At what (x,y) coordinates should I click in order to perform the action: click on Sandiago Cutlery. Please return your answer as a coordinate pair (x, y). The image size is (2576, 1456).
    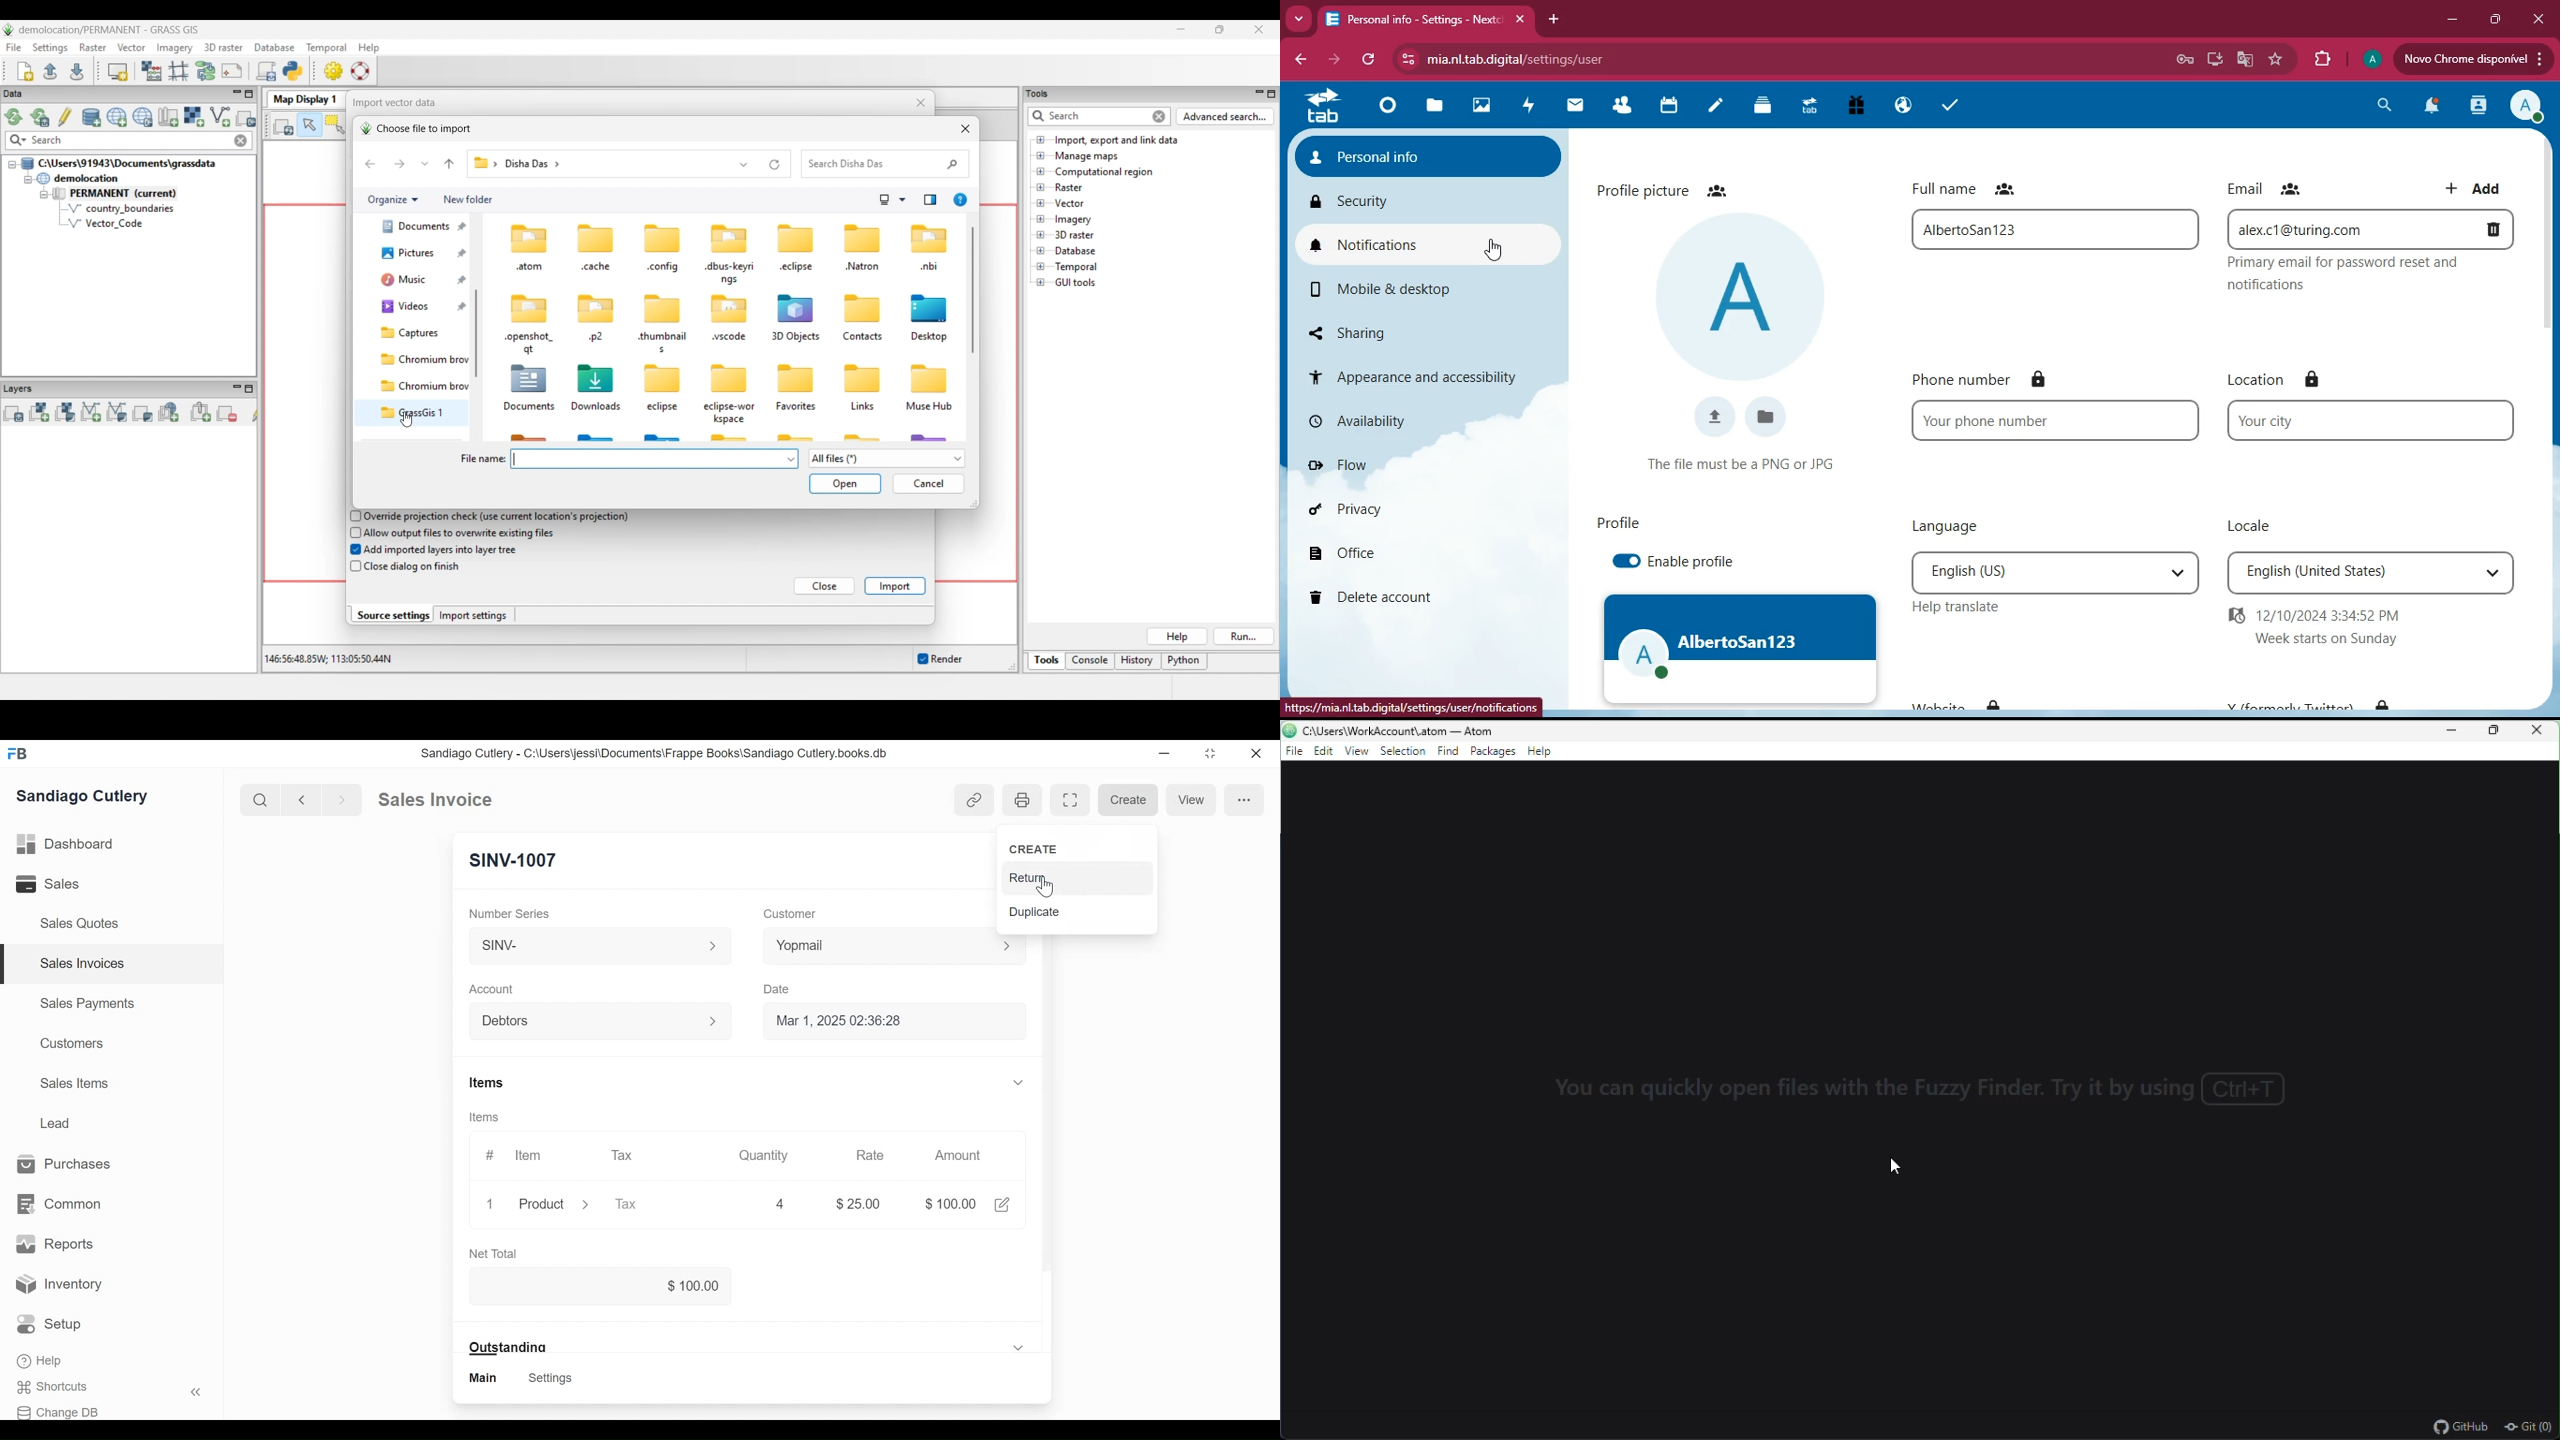
    Looking at the image, I should click on (83, 795).